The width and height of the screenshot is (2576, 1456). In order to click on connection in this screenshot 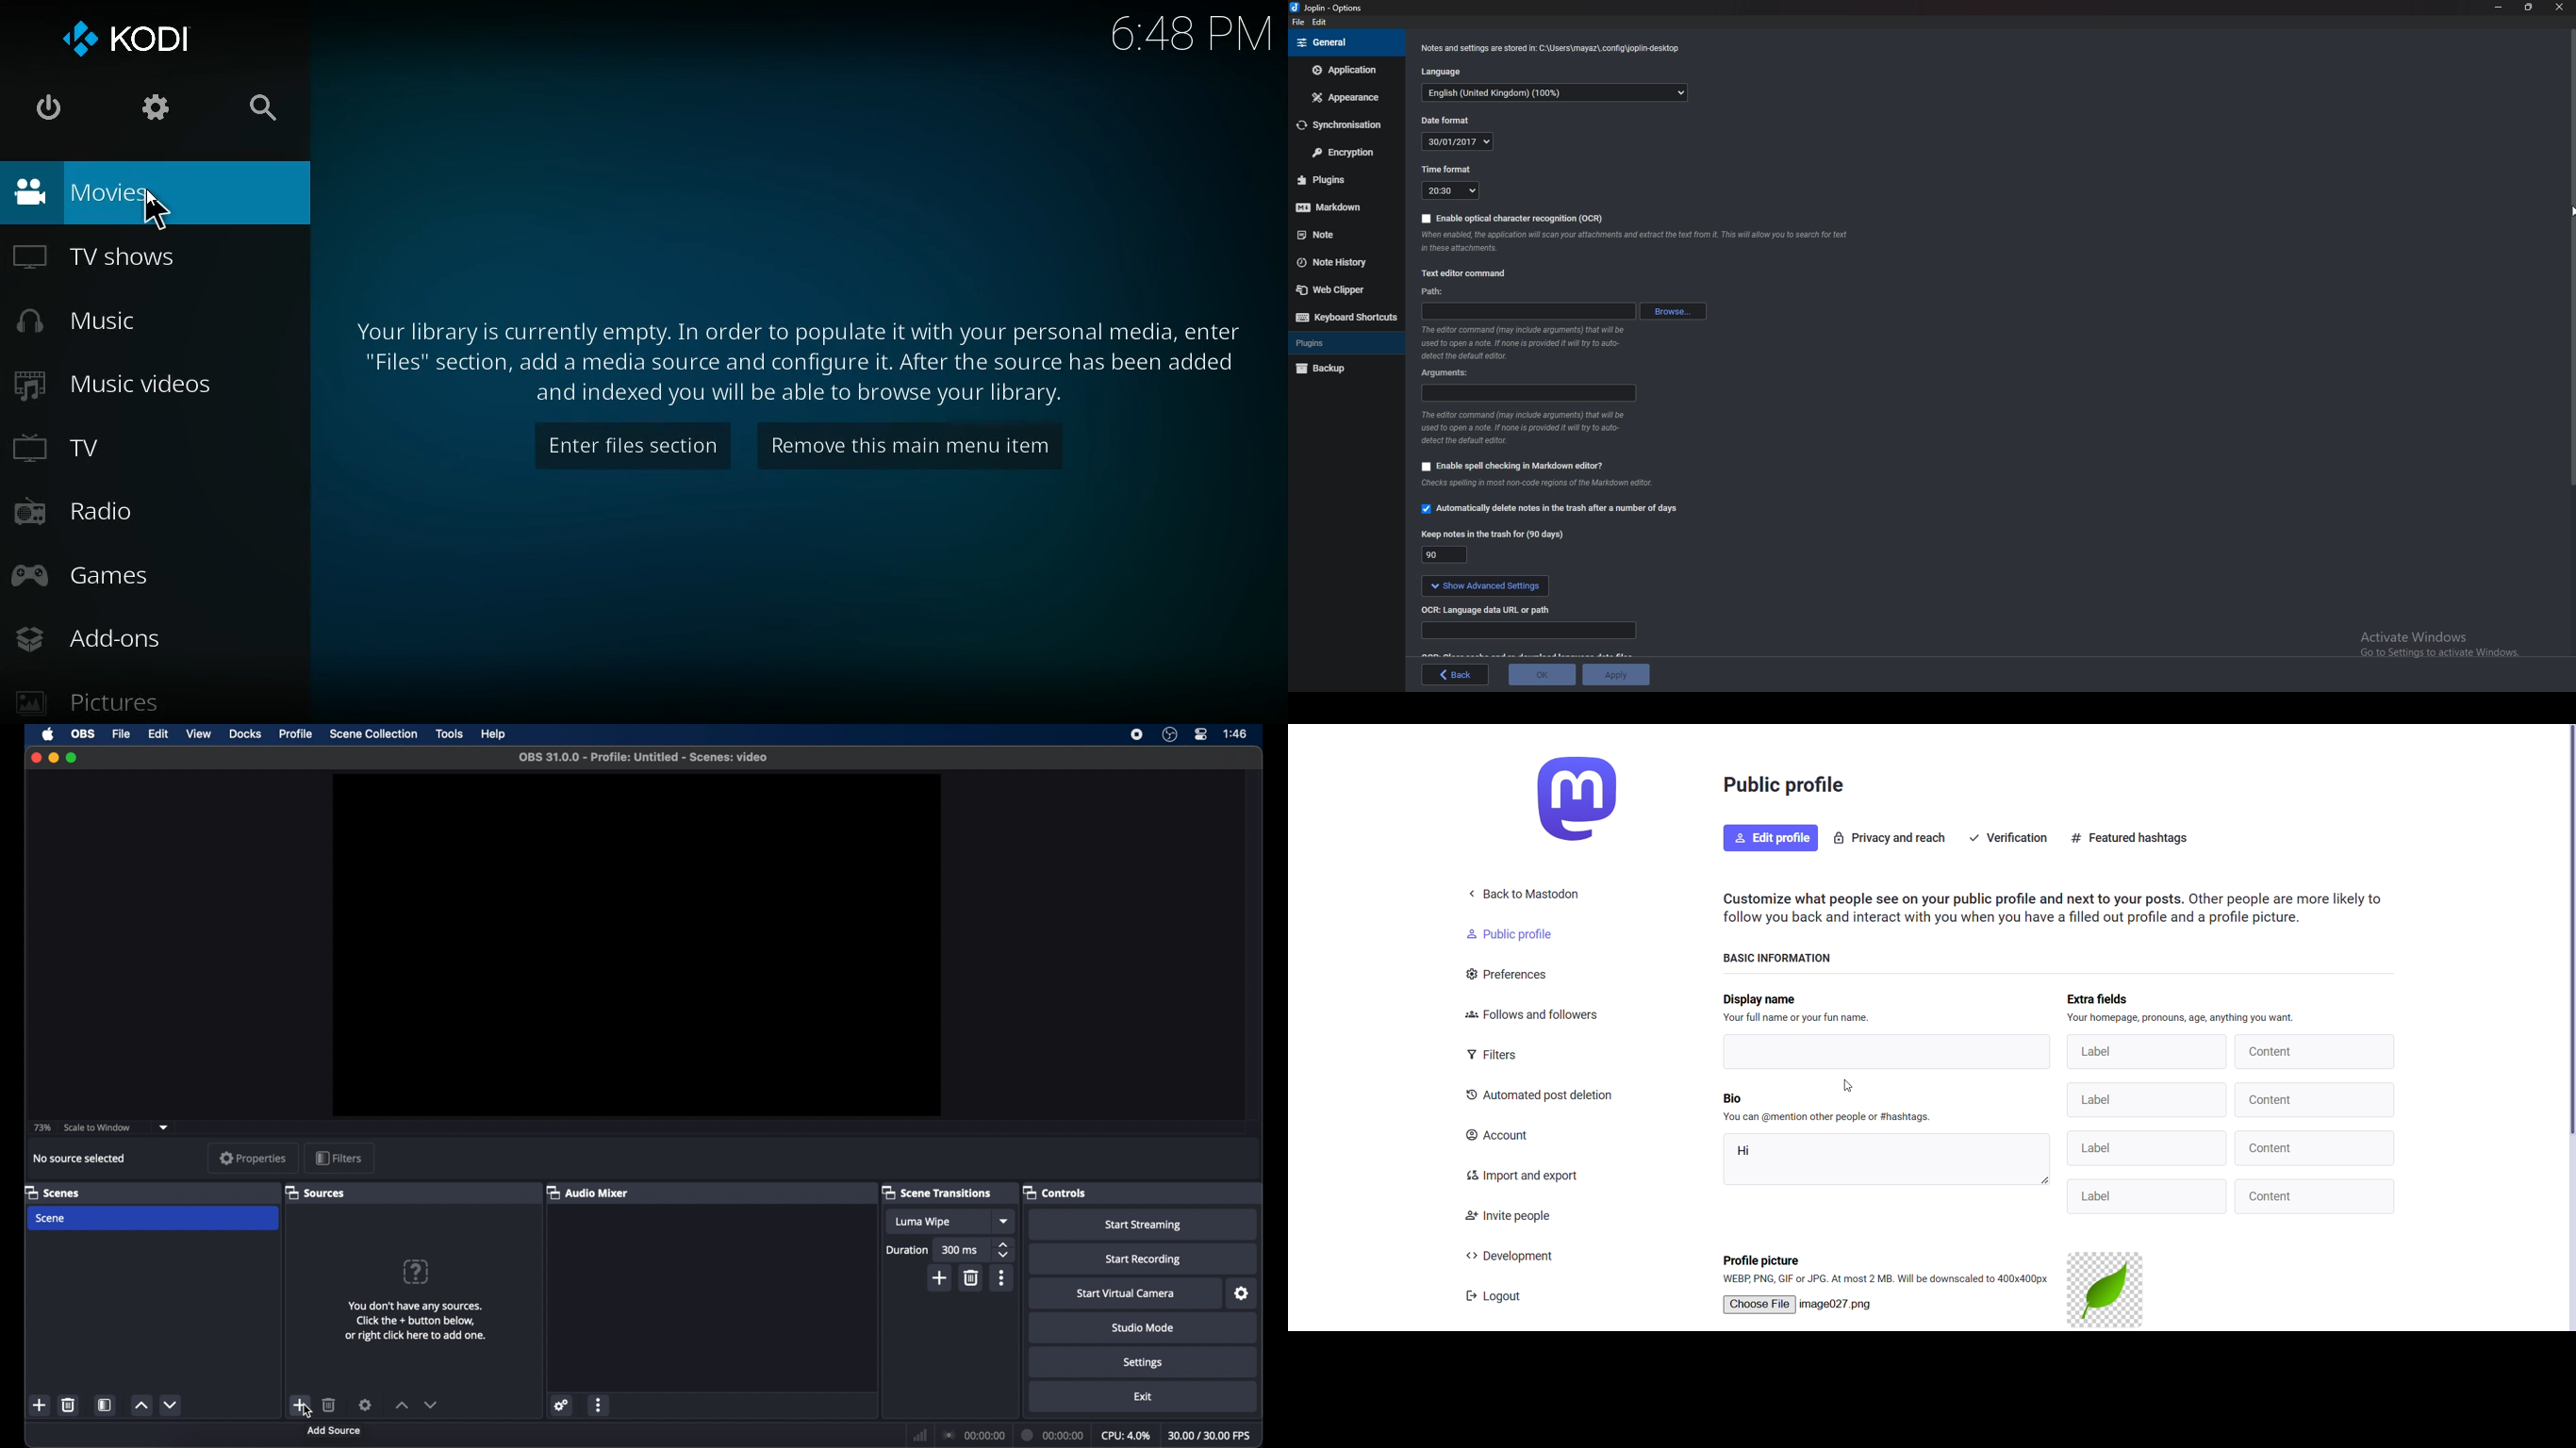, I will do `click(974, 1434)`.